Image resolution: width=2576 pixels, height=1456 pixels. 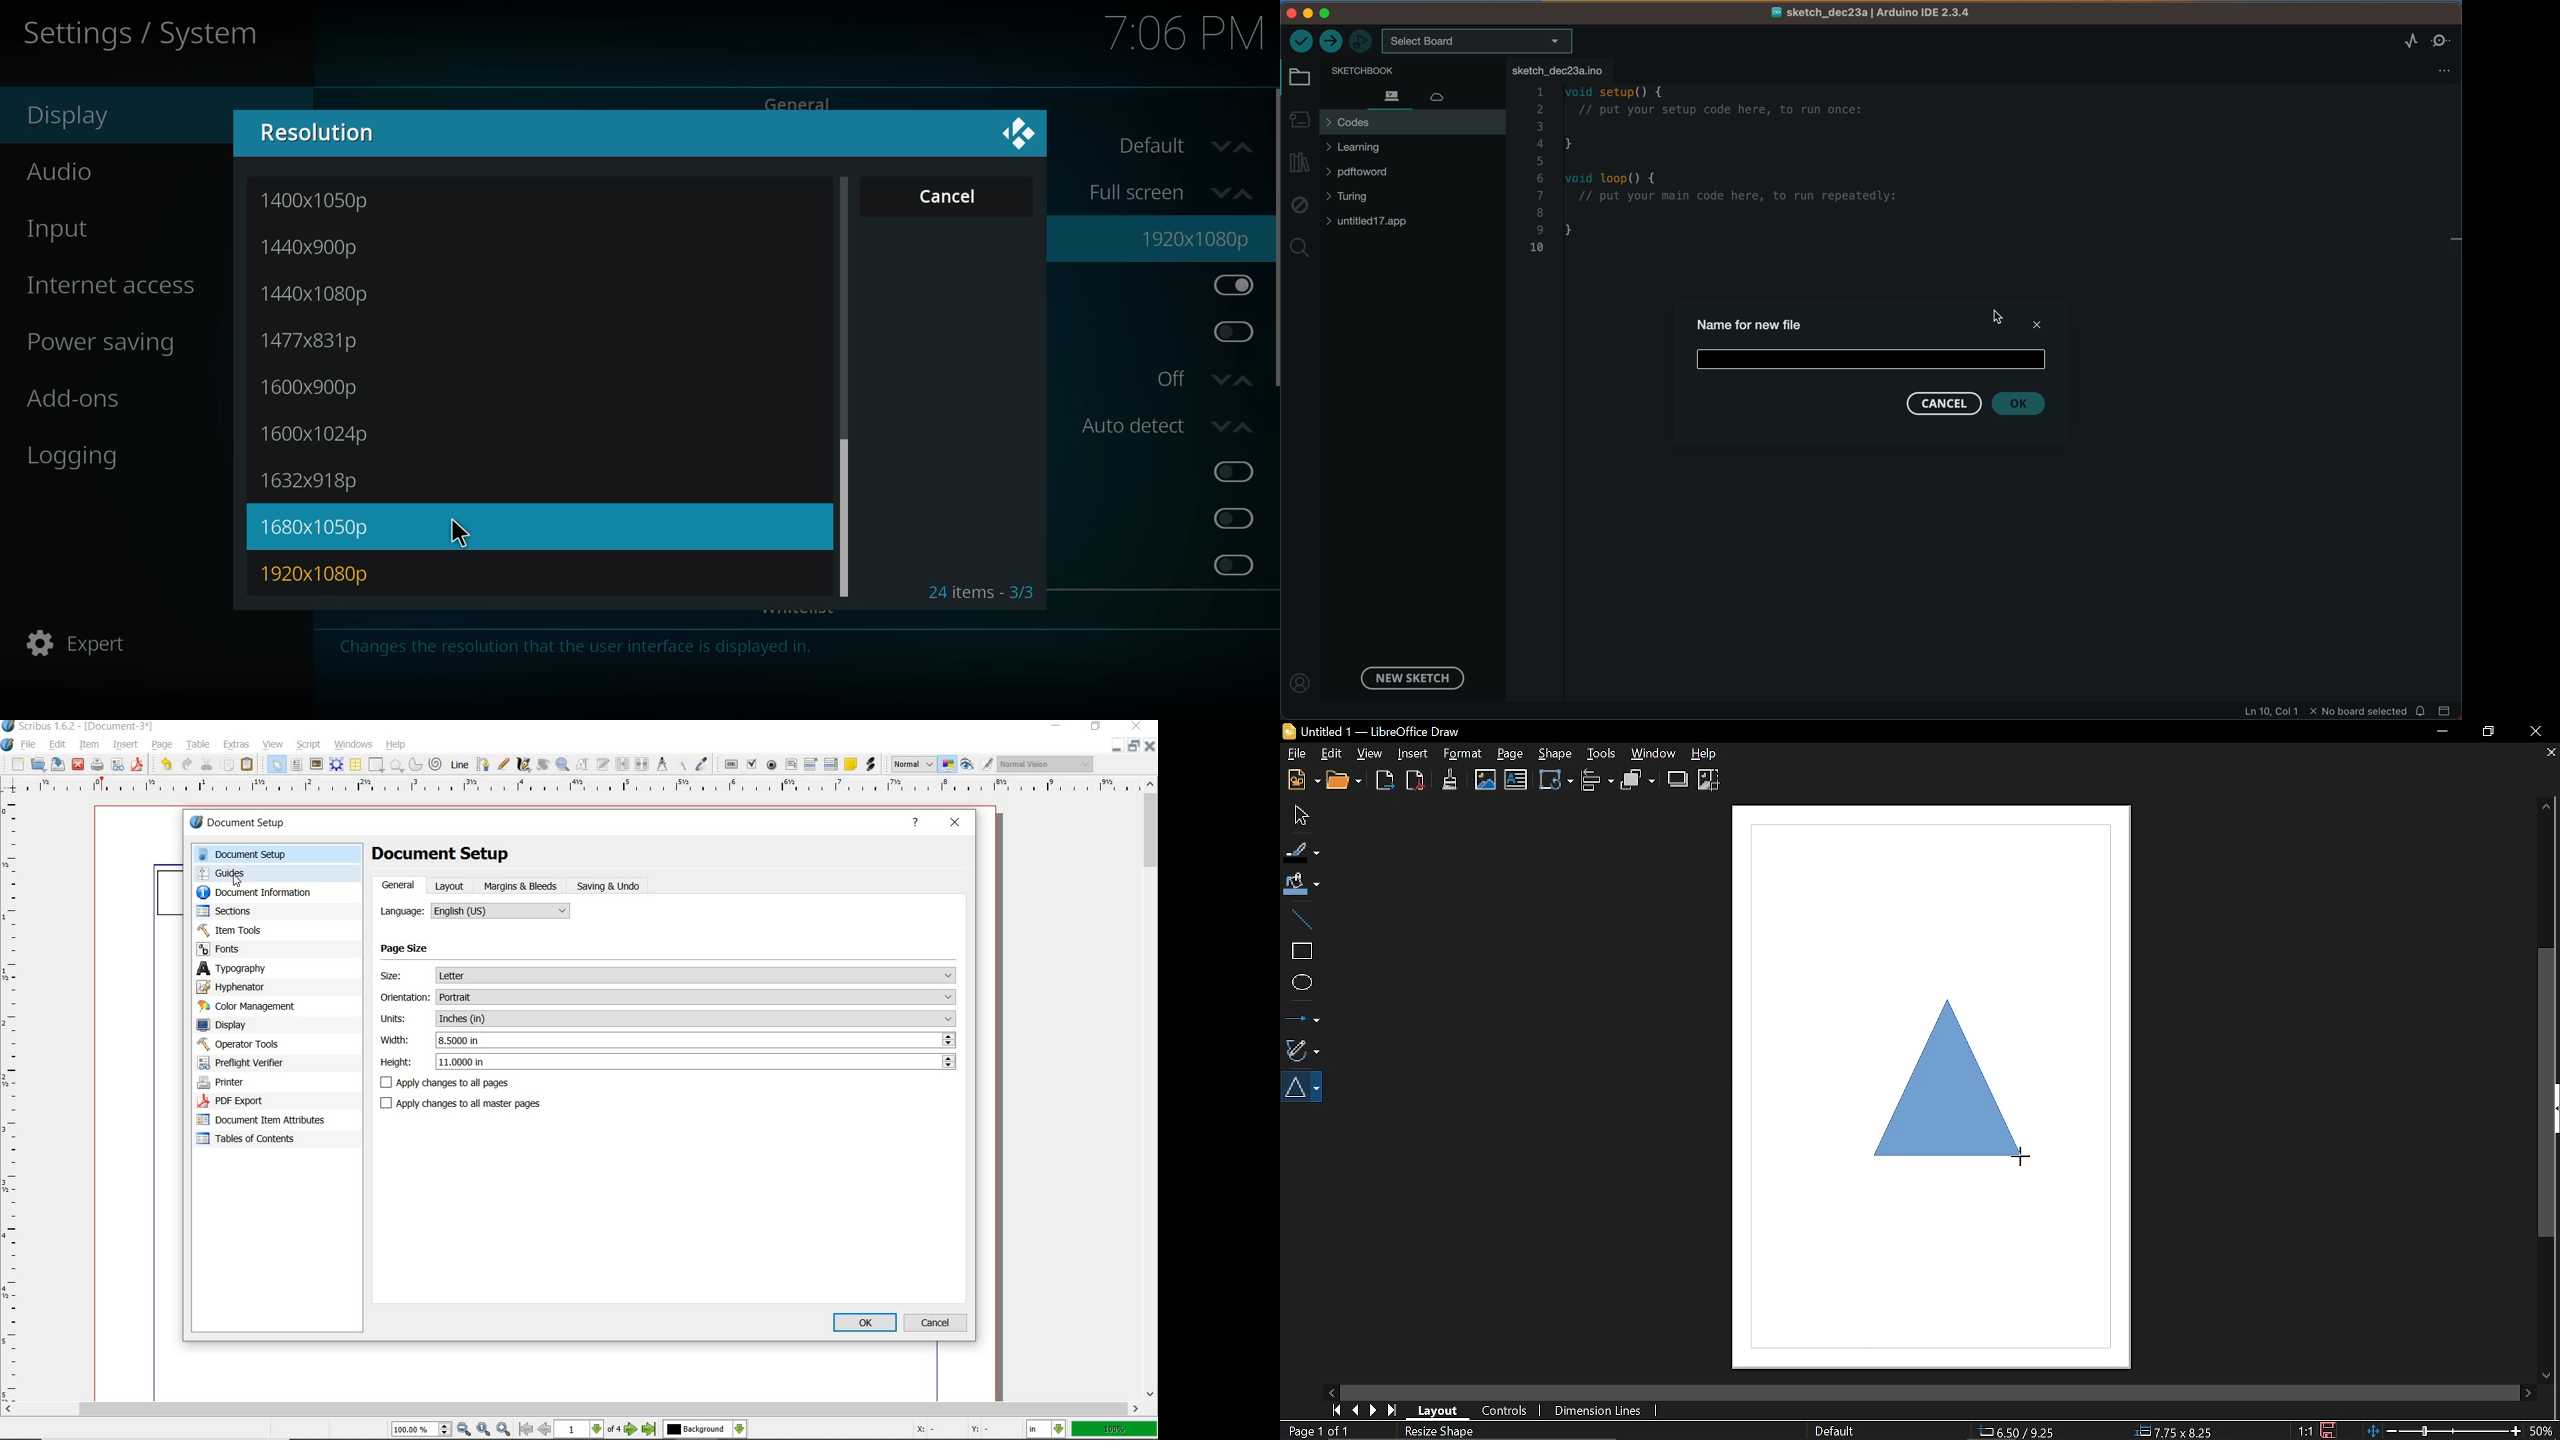 What do you see at coordinates (57, 745) in the screenshot?
I see `edit` at bounding box center [57, 745].